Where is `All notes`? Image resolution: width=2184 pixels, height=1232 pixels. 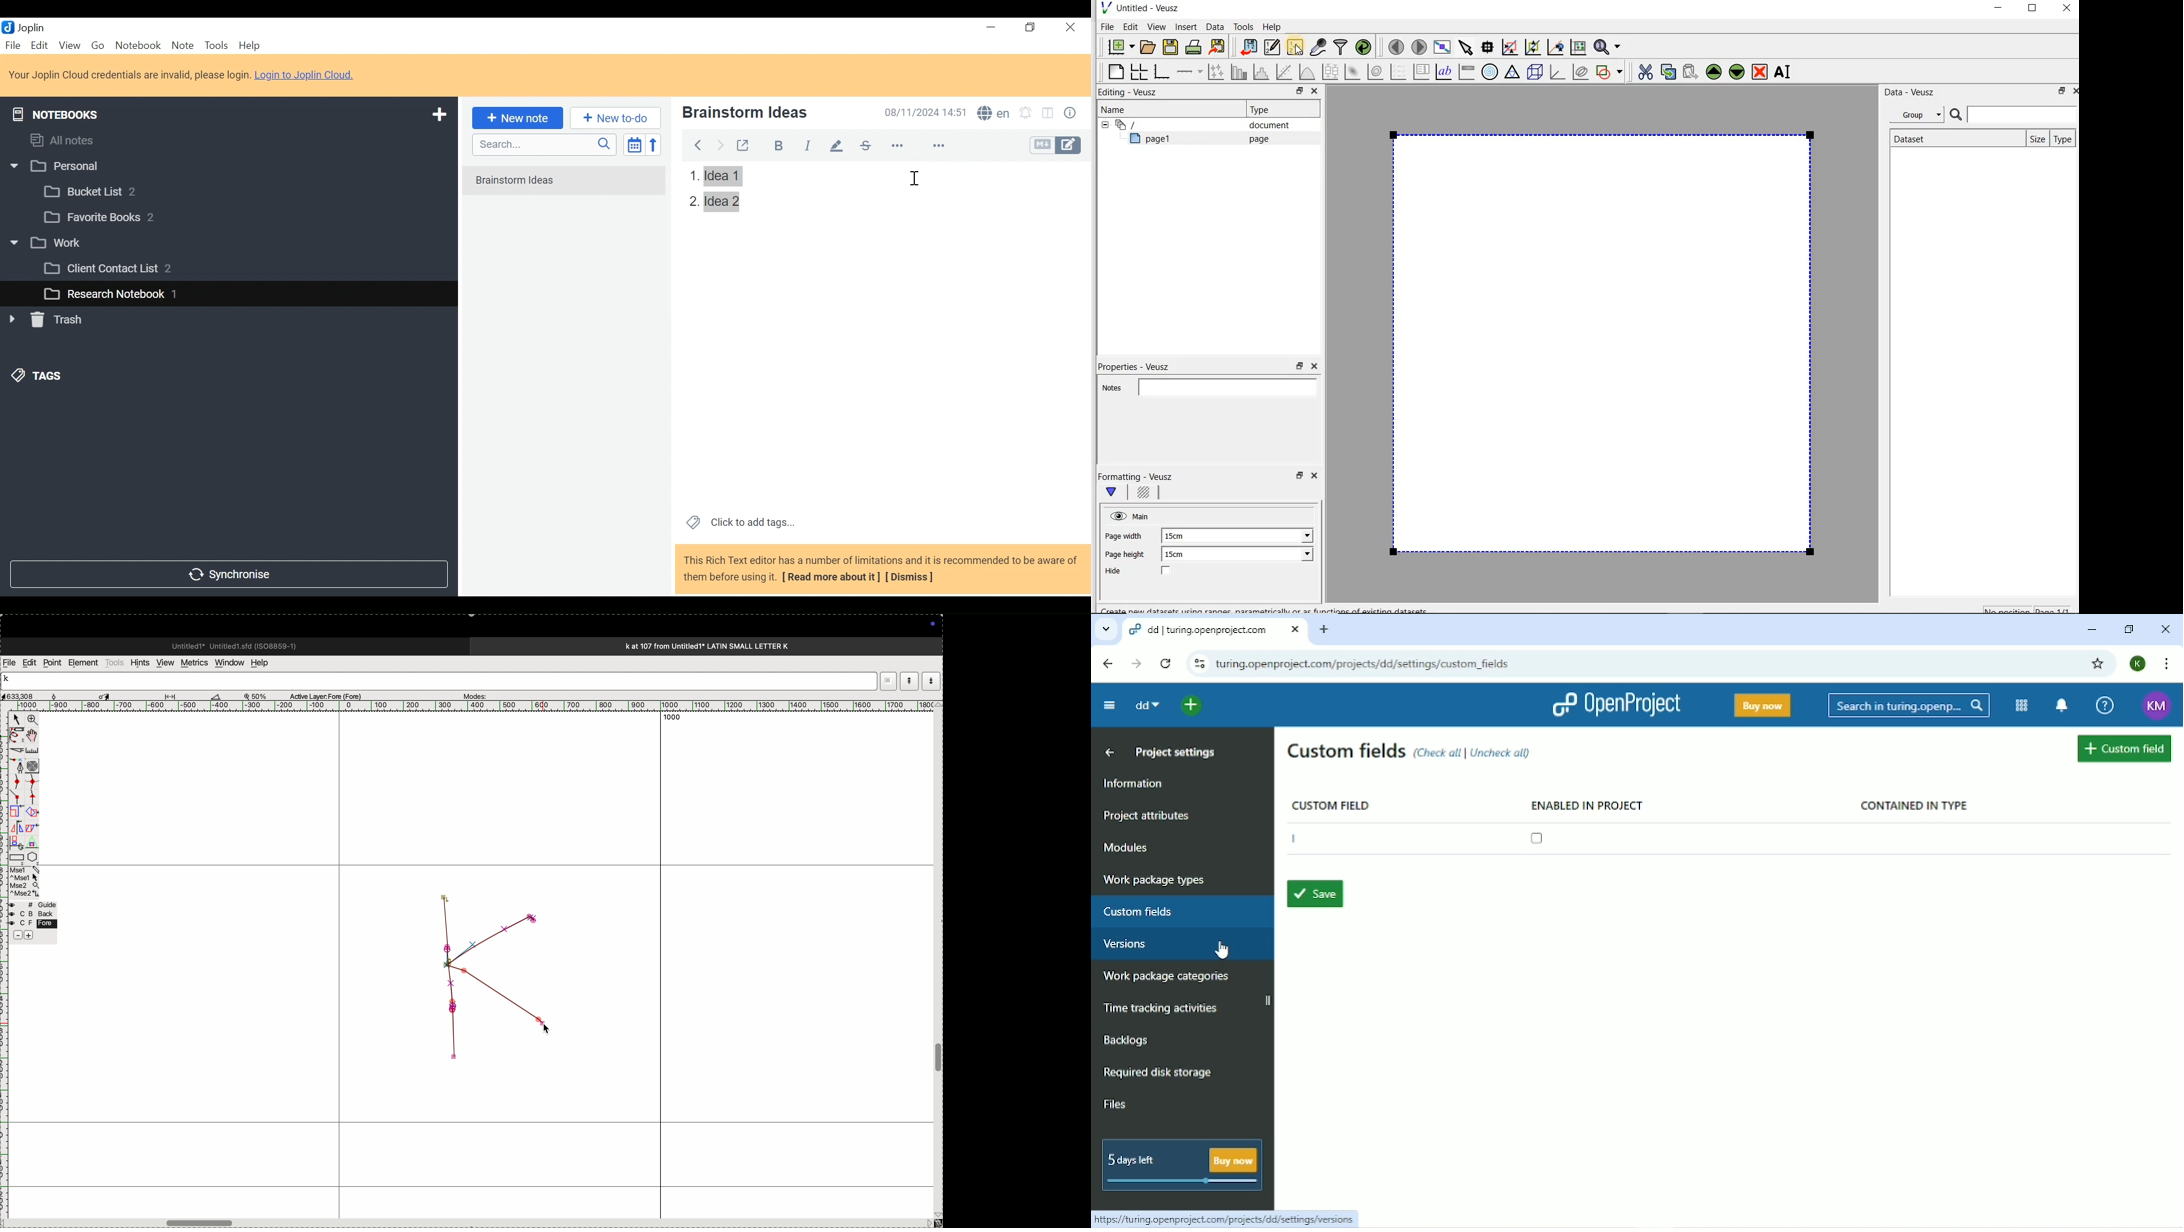
All notes is located at coordinates (73, 138).